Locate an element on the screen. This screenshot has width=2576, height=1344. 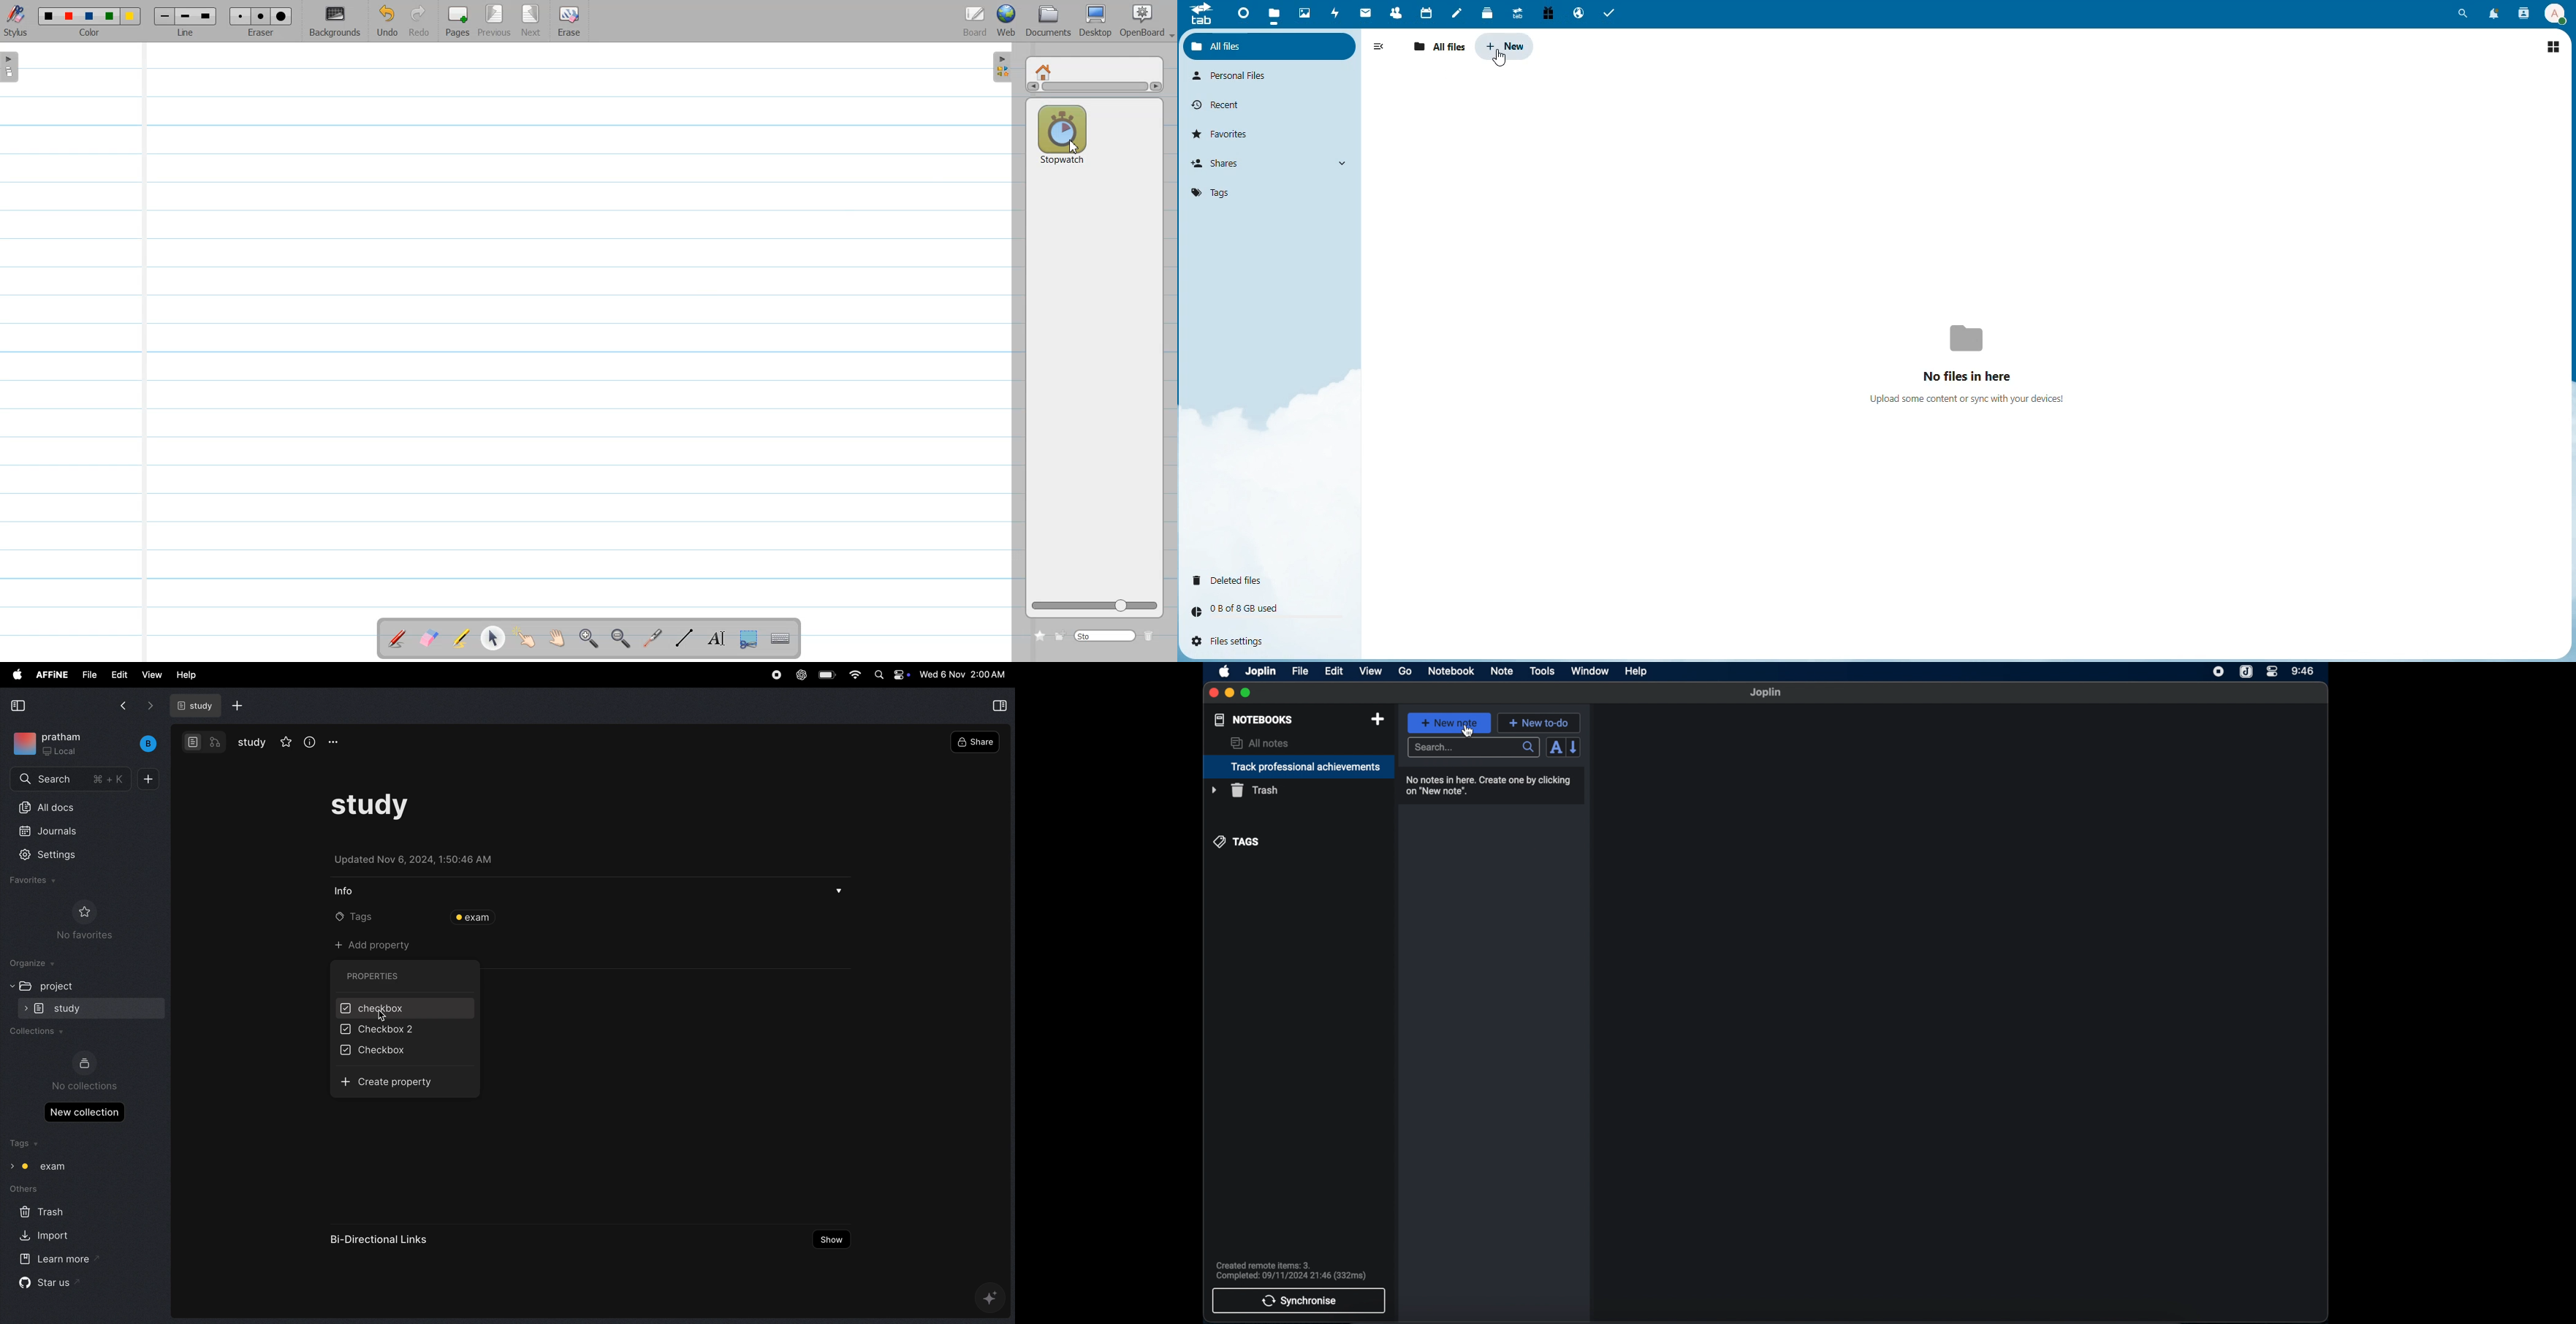
Storage of gb used is located at coordinates (1247, 608).